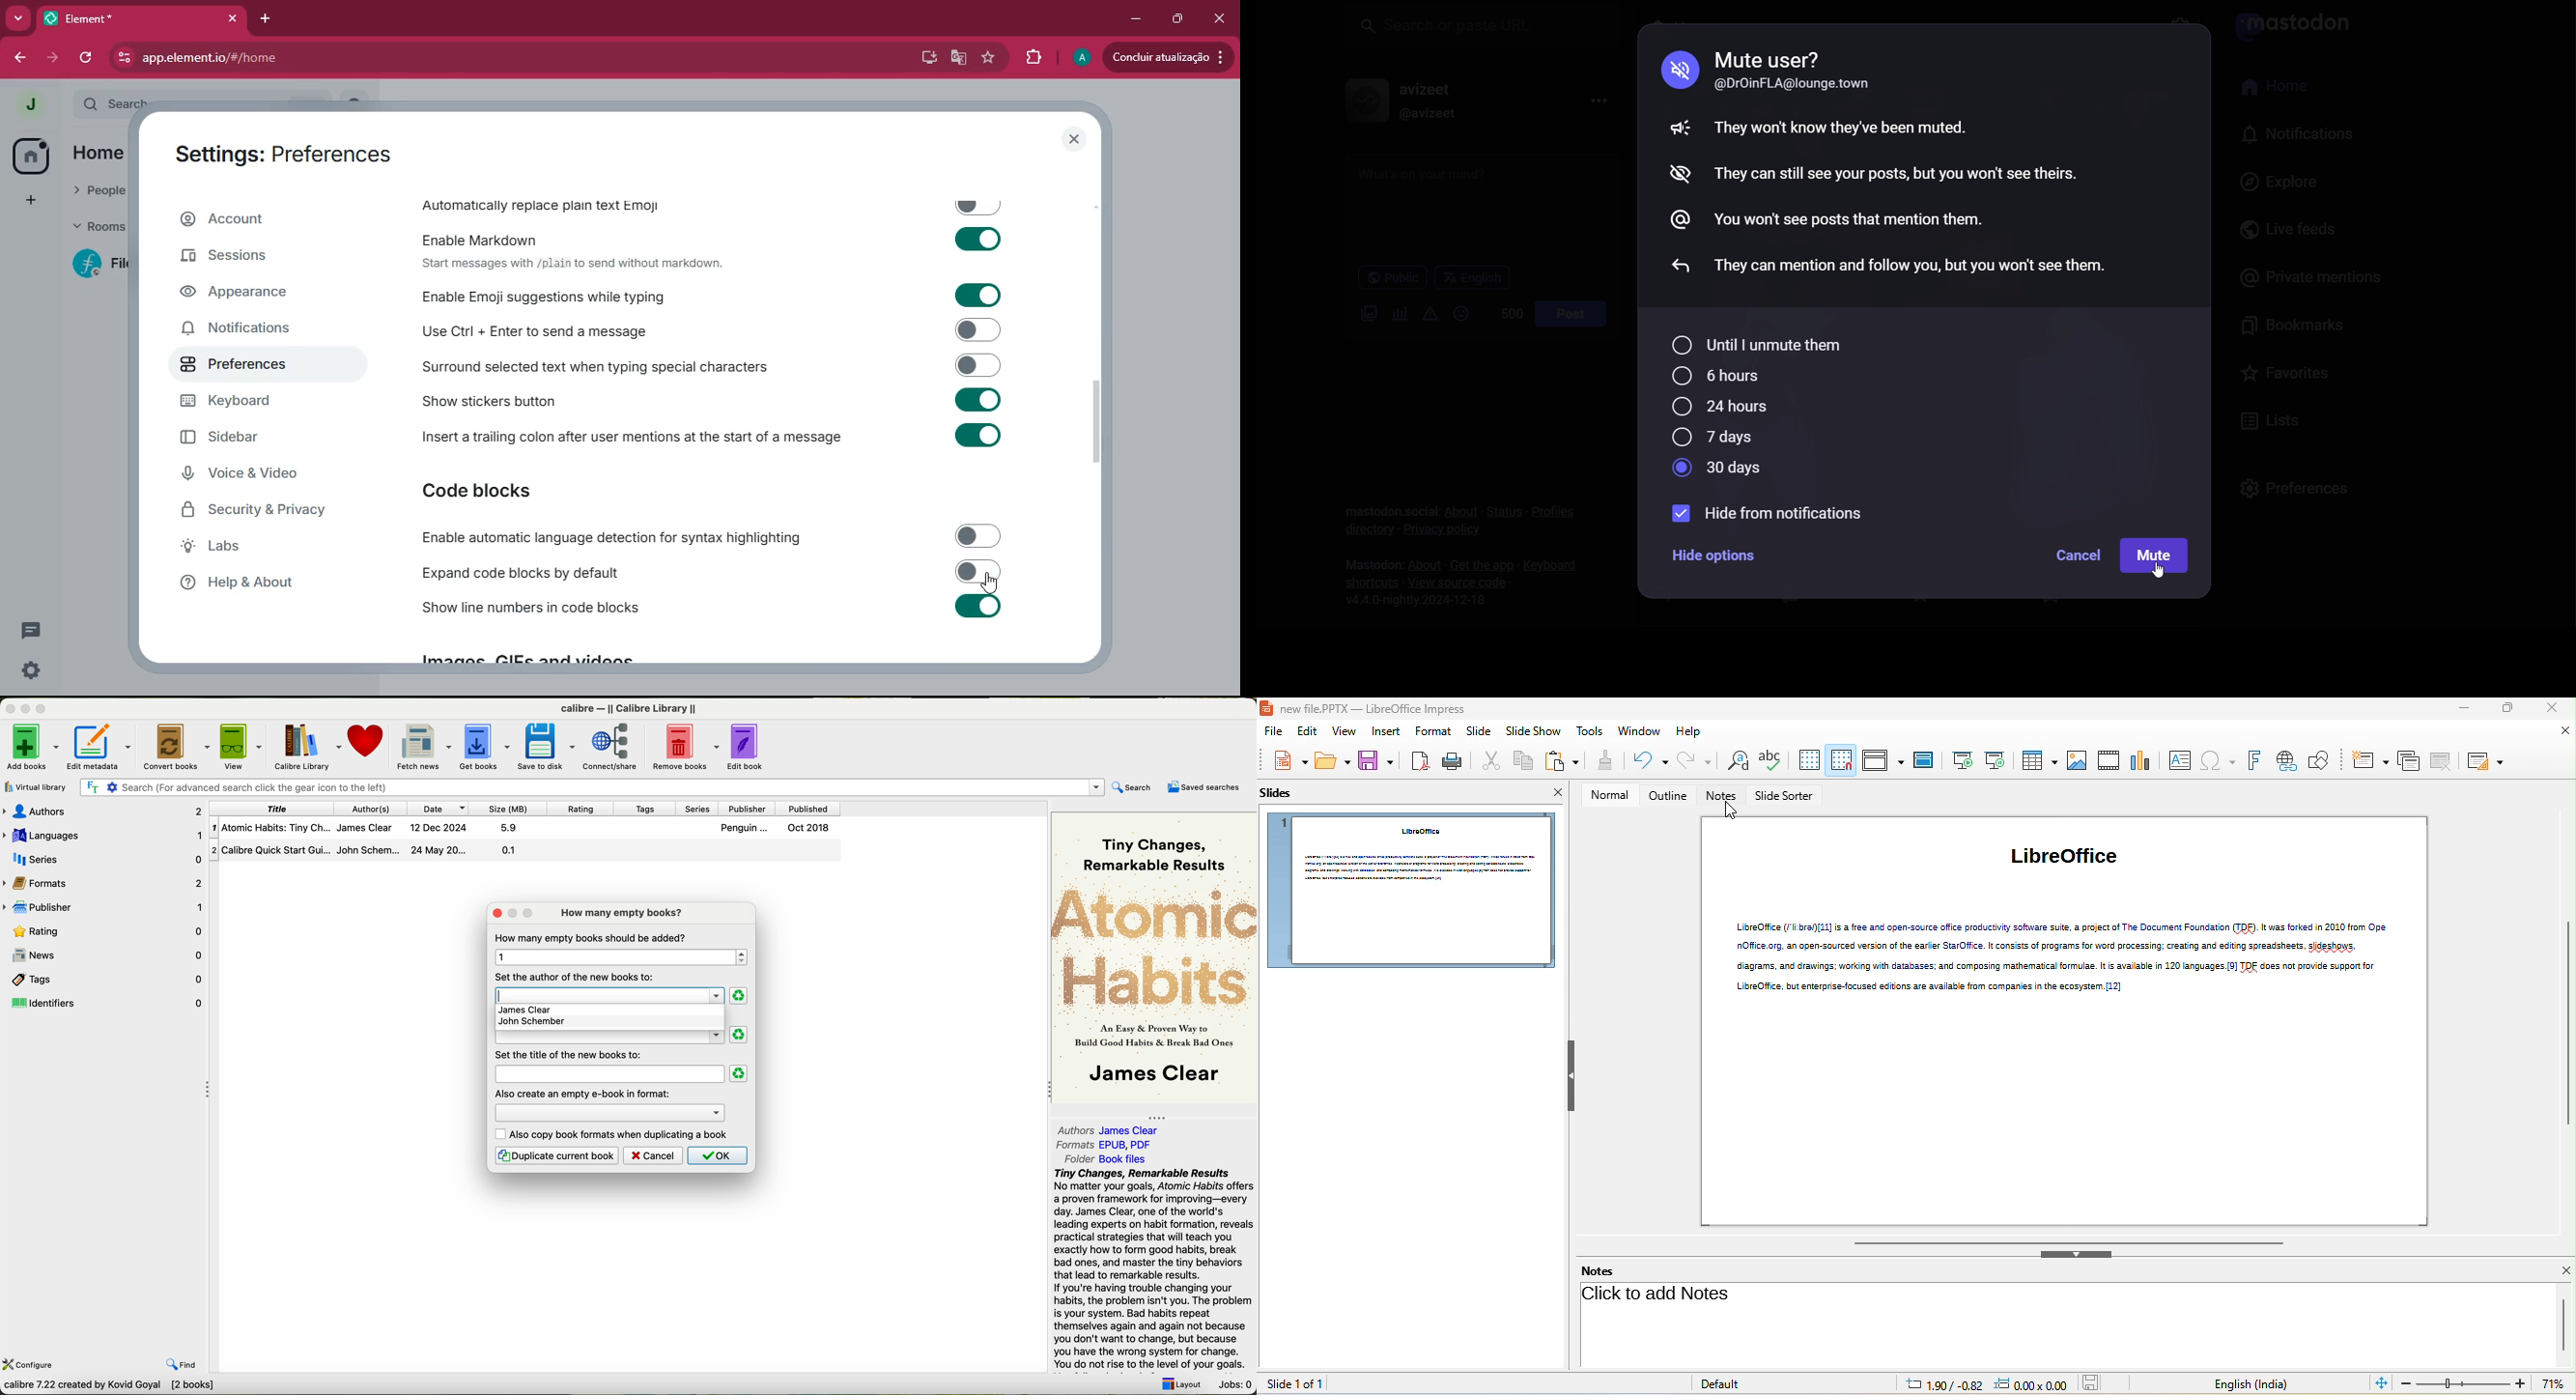 Image resolution: width=2576 pixels, height=1400 pixels. Describe the element at coordinates (1305, 733) in the screenshot. I see `edit` at that location.